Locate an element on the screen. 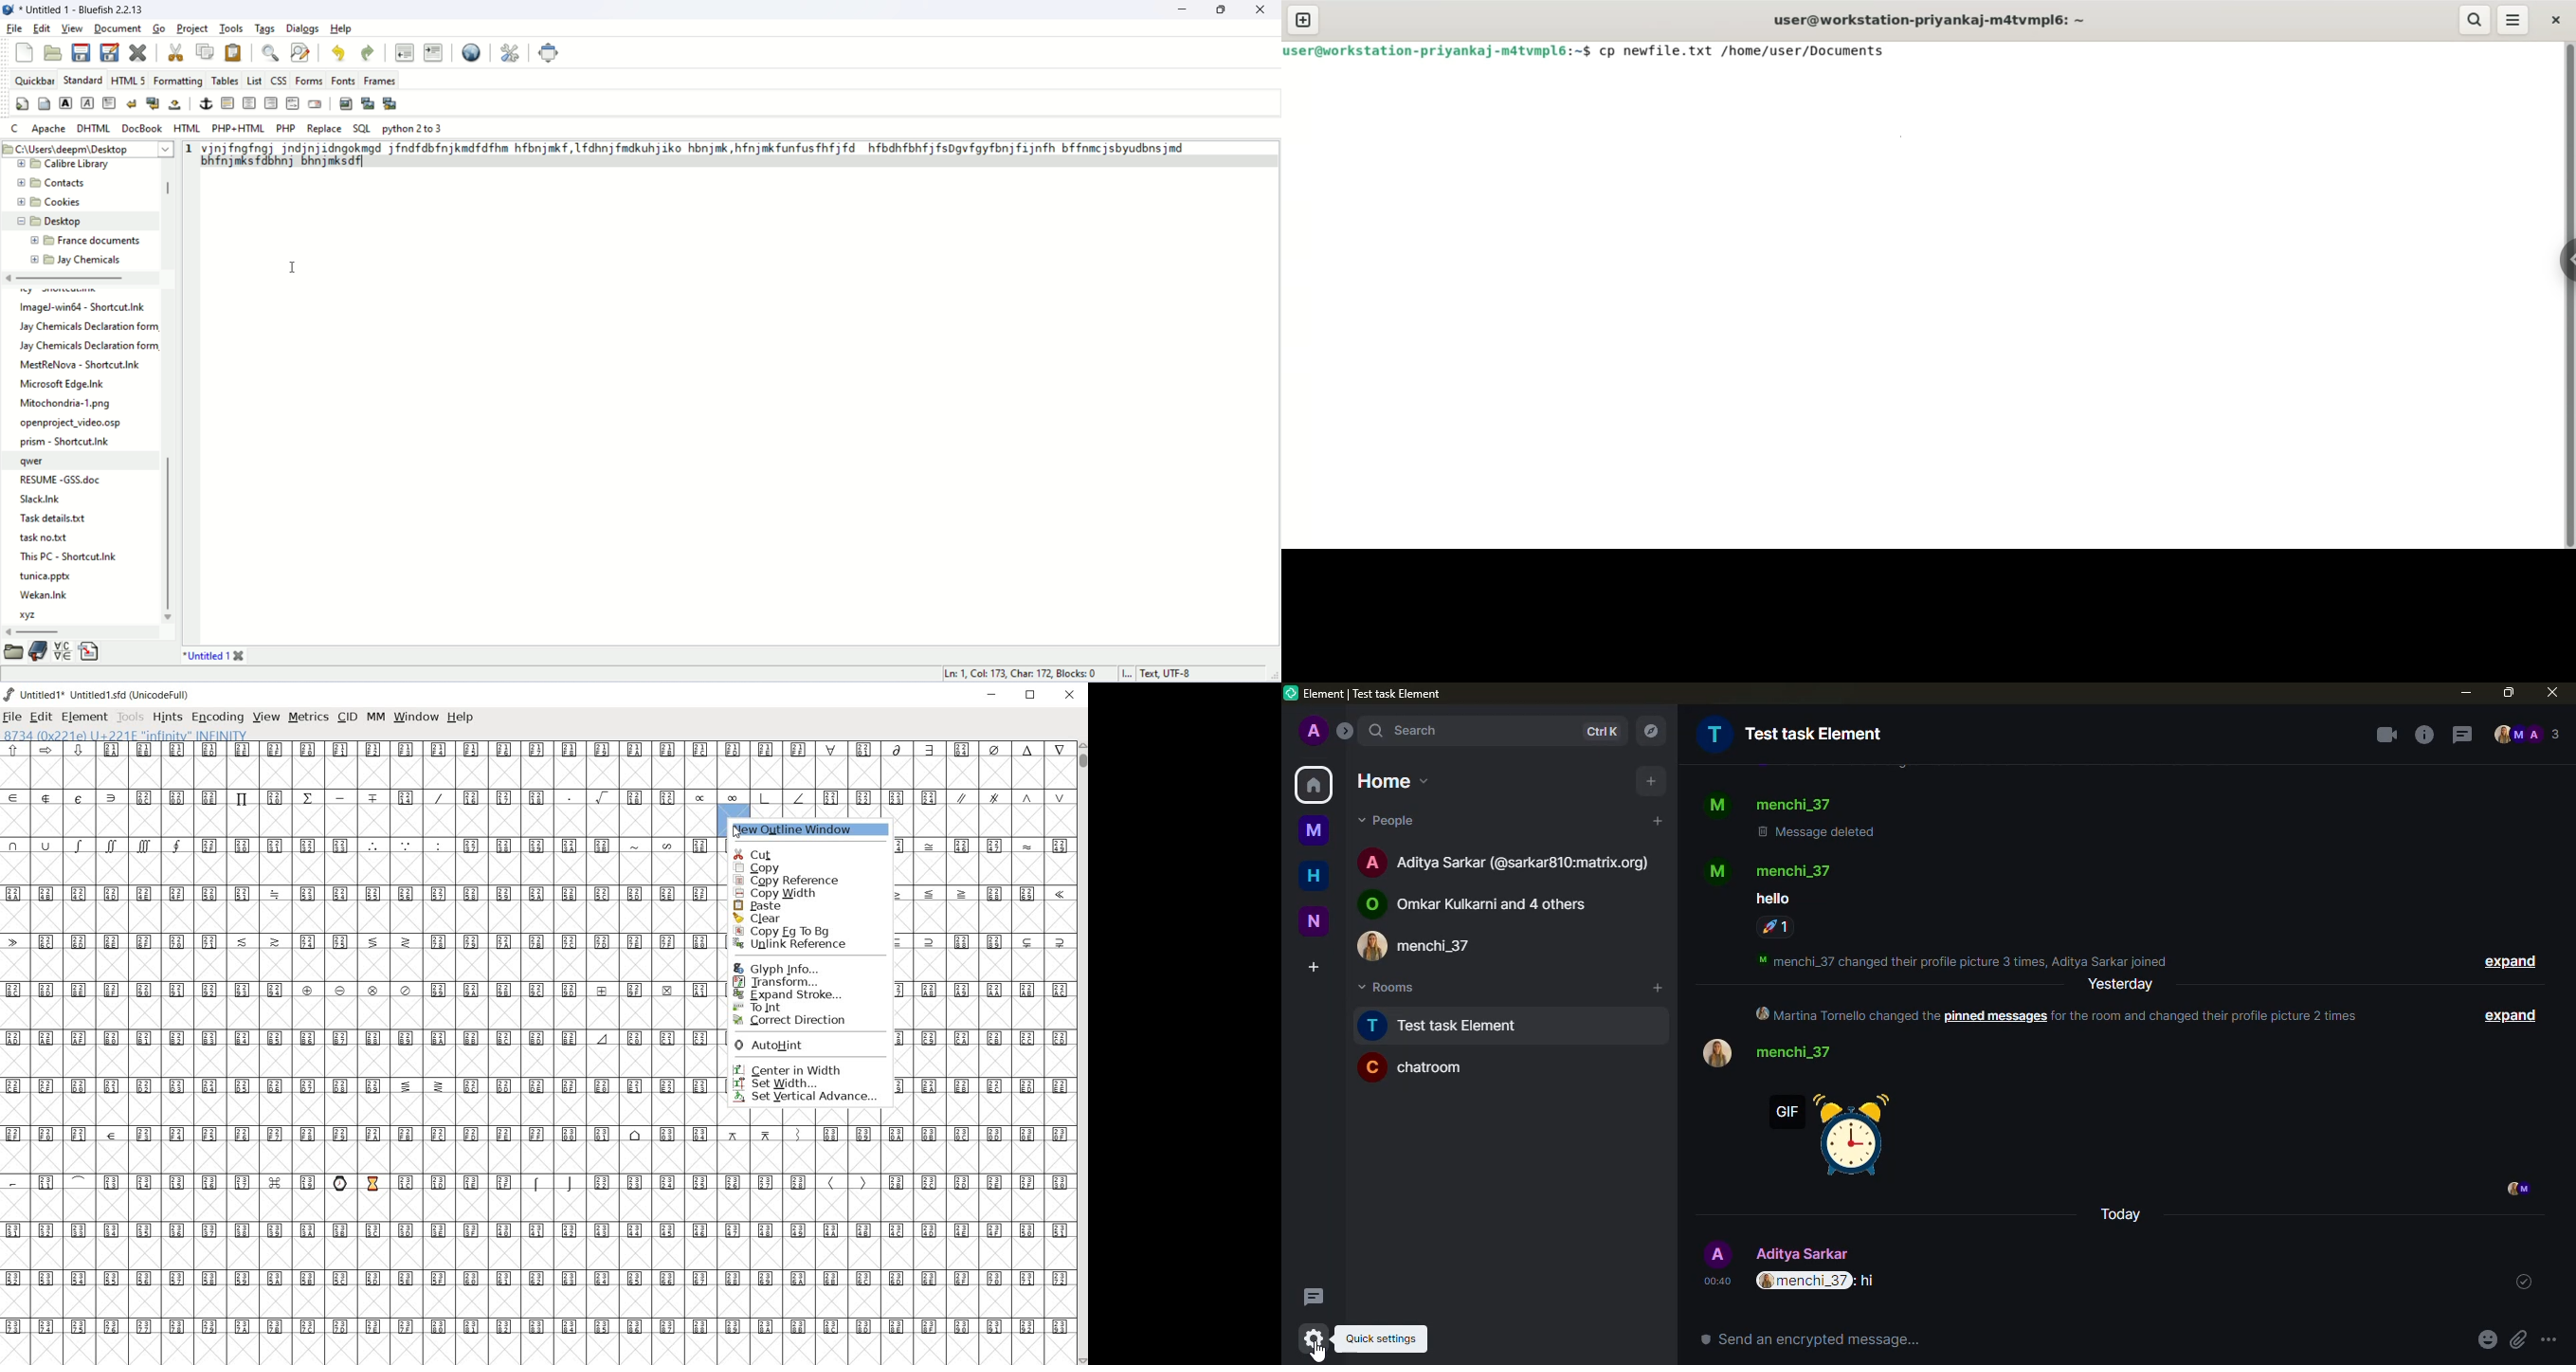 The image size is (2576, 1372). home is located at coordinates (1388, 777).